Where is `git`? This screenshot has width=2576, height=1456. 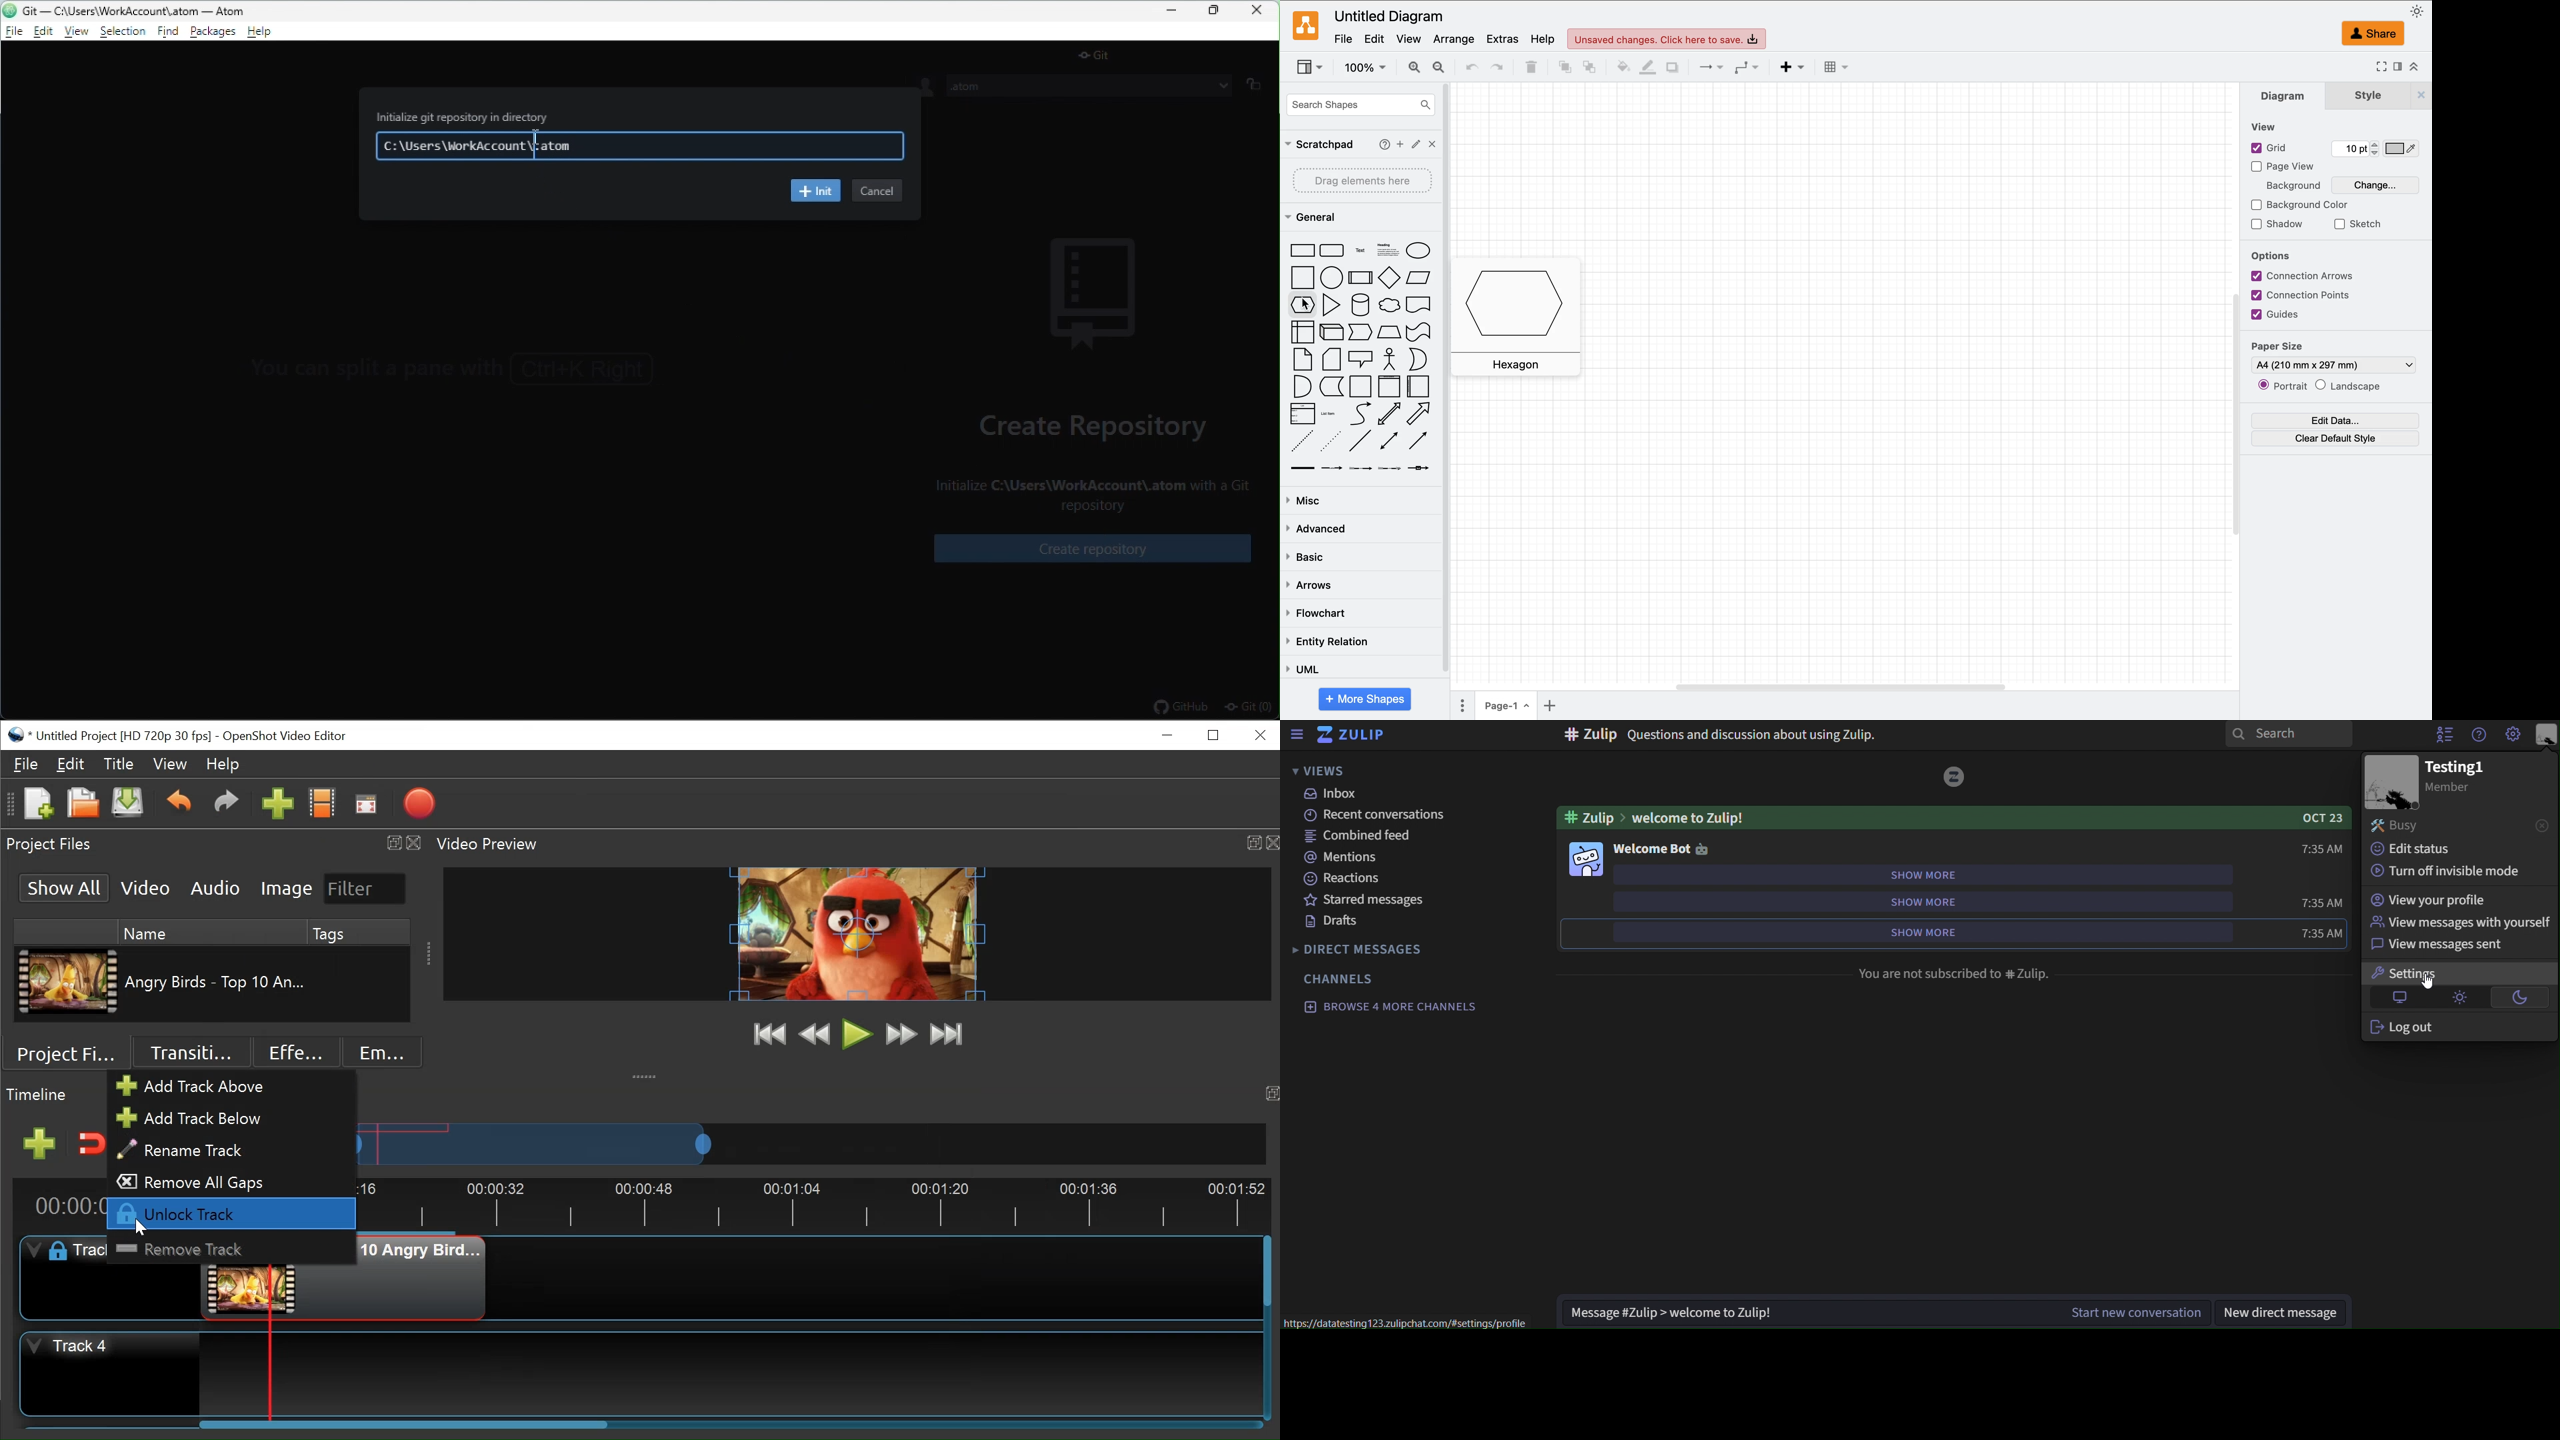 git is located at coordinates (1102, 53).